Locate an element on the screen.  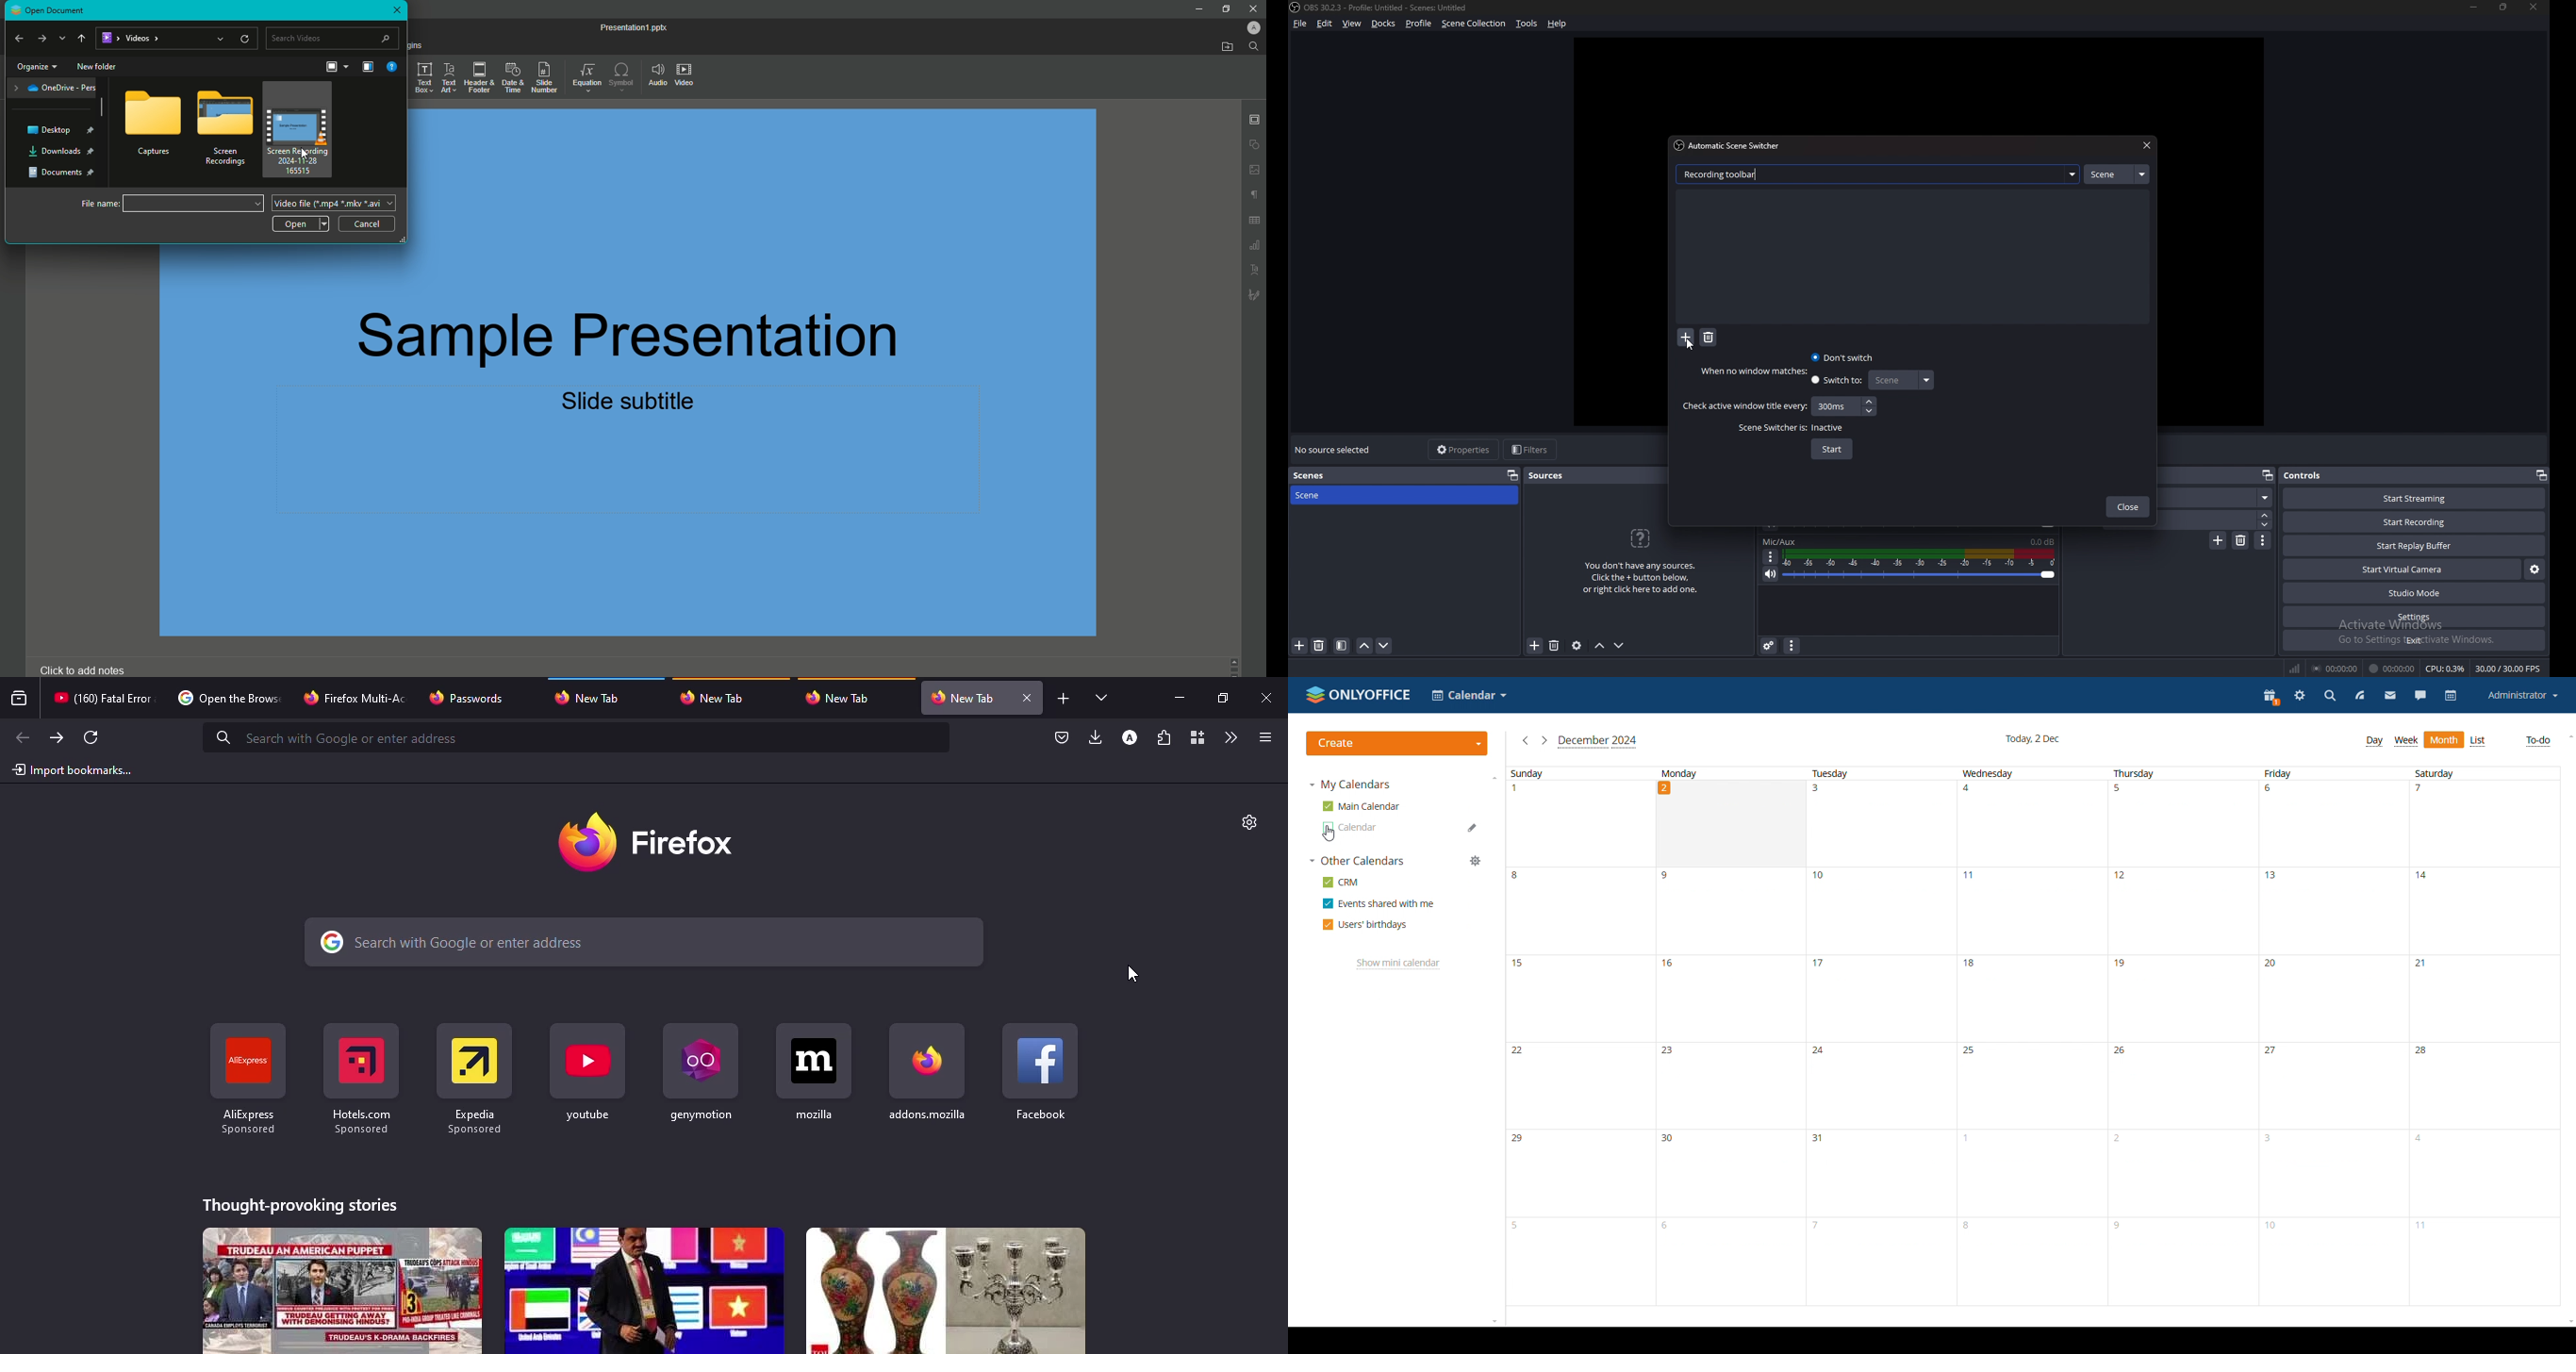
profile is located at coordinates (1419, 23).